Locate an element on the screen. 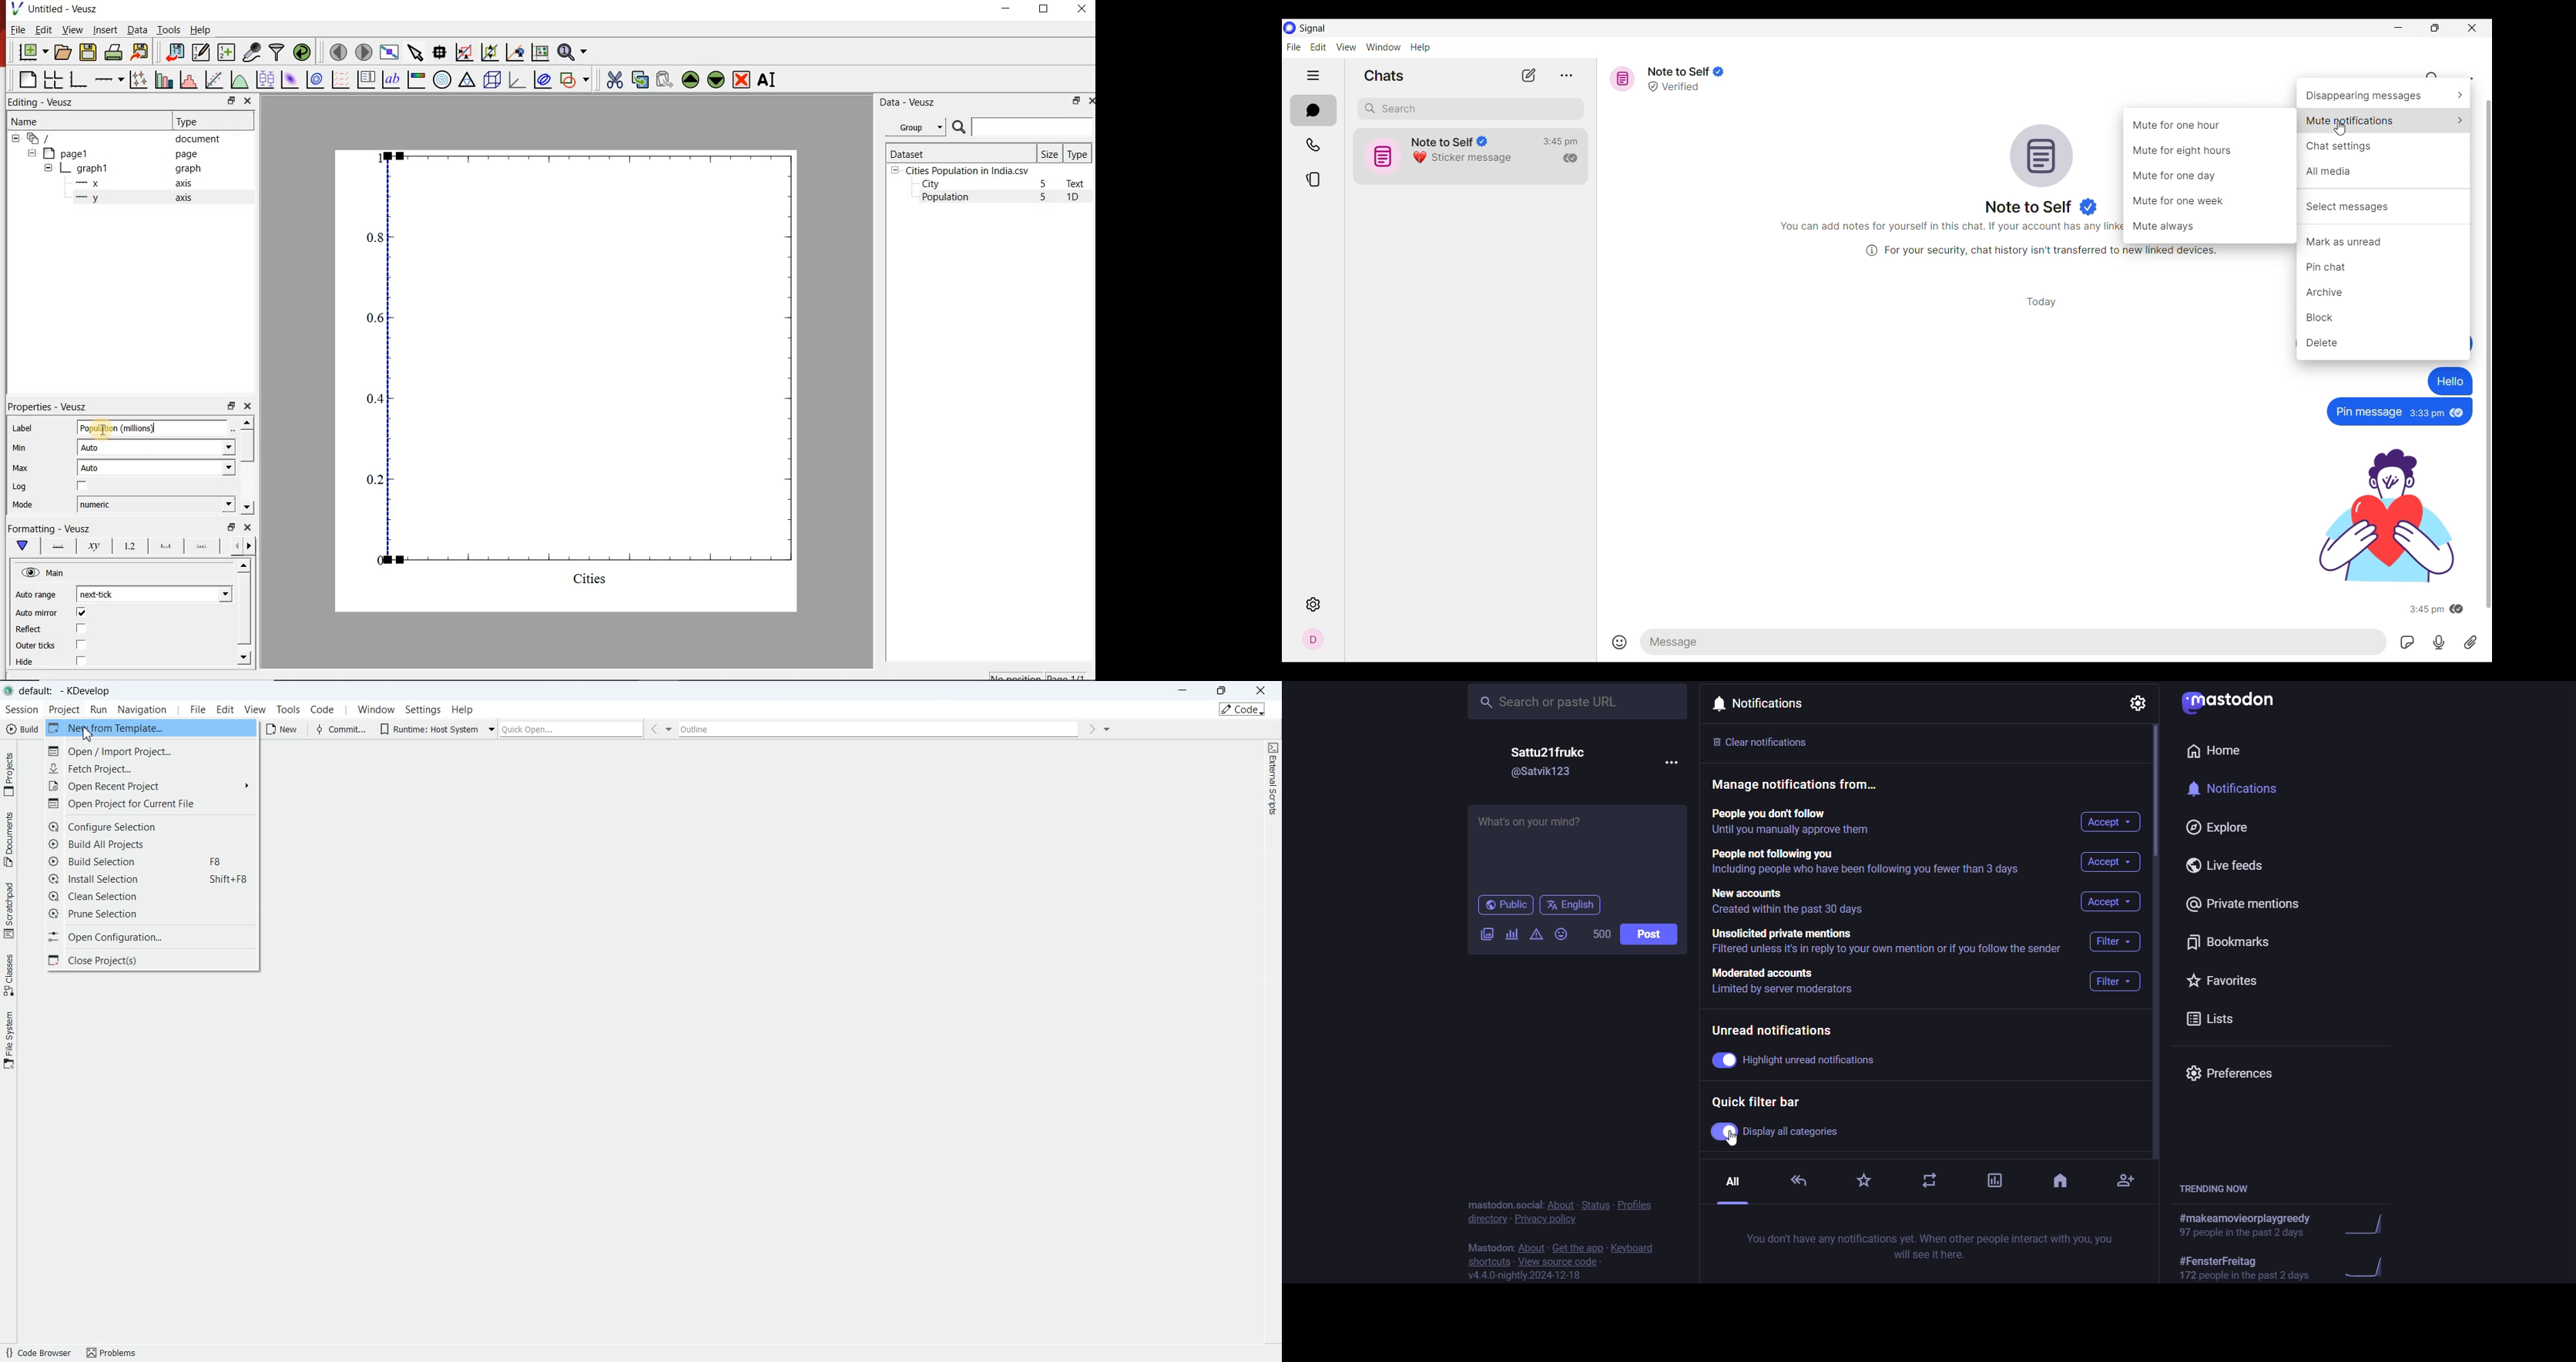 This screenshot has width=2576, height=1372. Axis line is located at coordinates (57, 548).